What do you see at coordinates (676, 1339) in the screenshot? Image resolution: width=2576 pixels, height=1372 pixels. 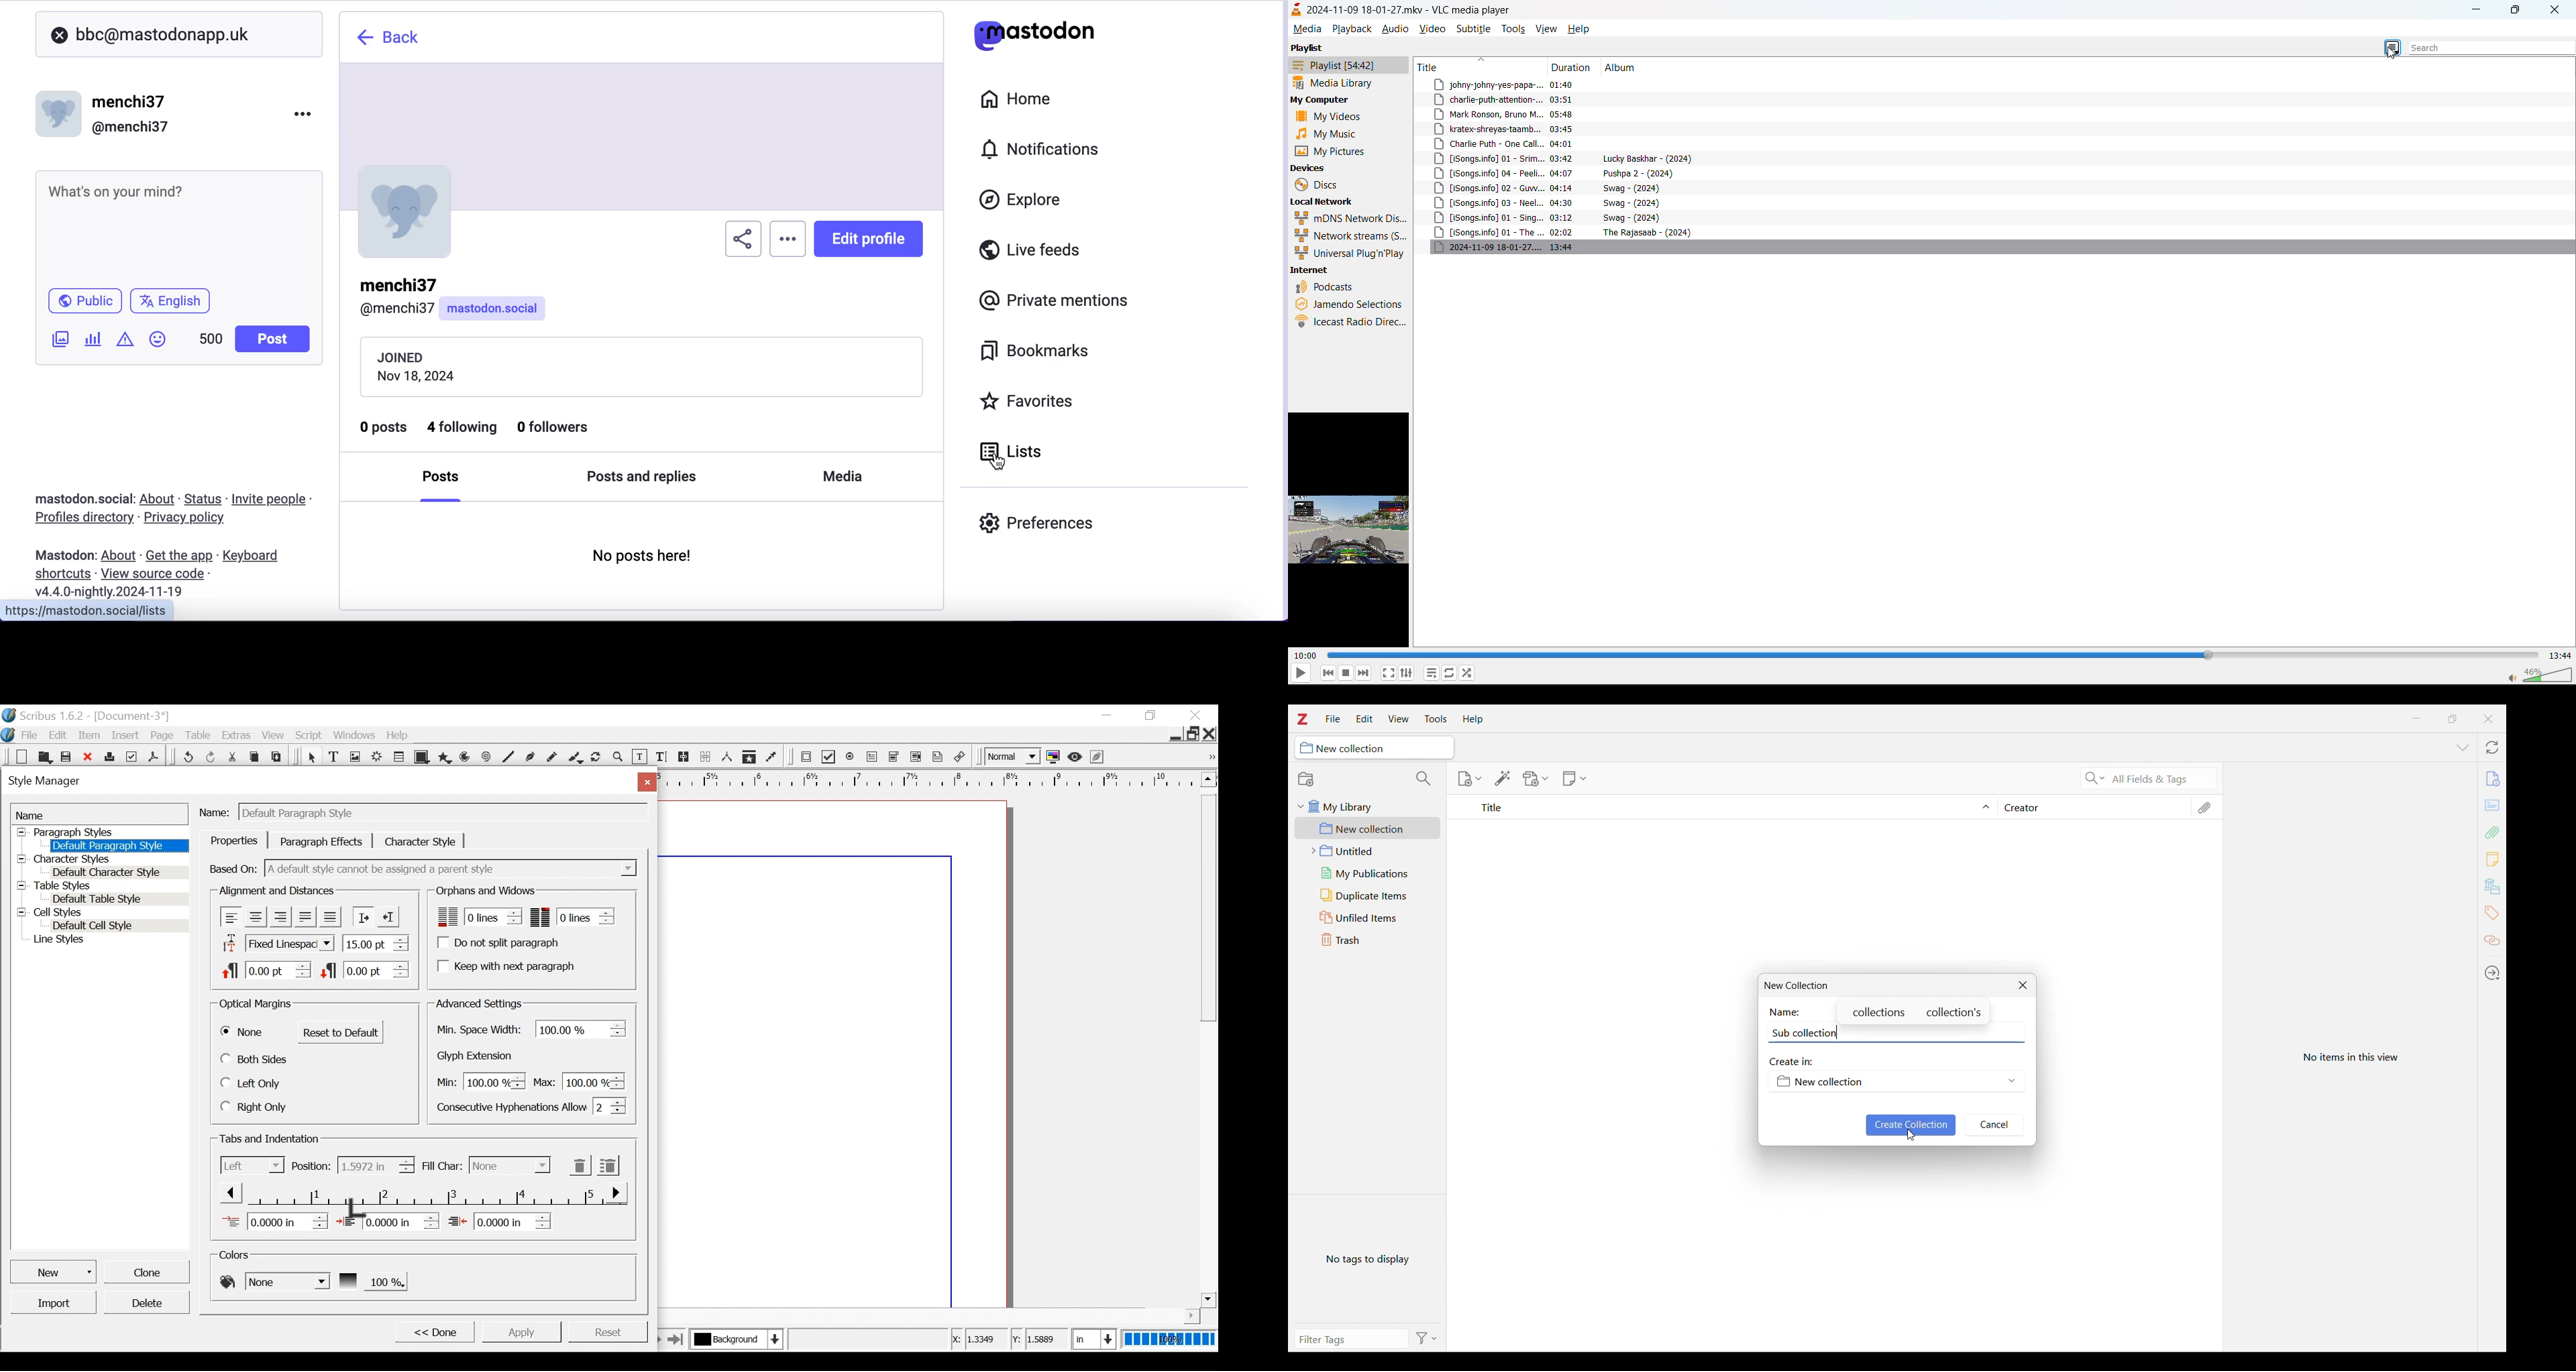 I see `Go to the last page` at bounding box center [676, 1339].